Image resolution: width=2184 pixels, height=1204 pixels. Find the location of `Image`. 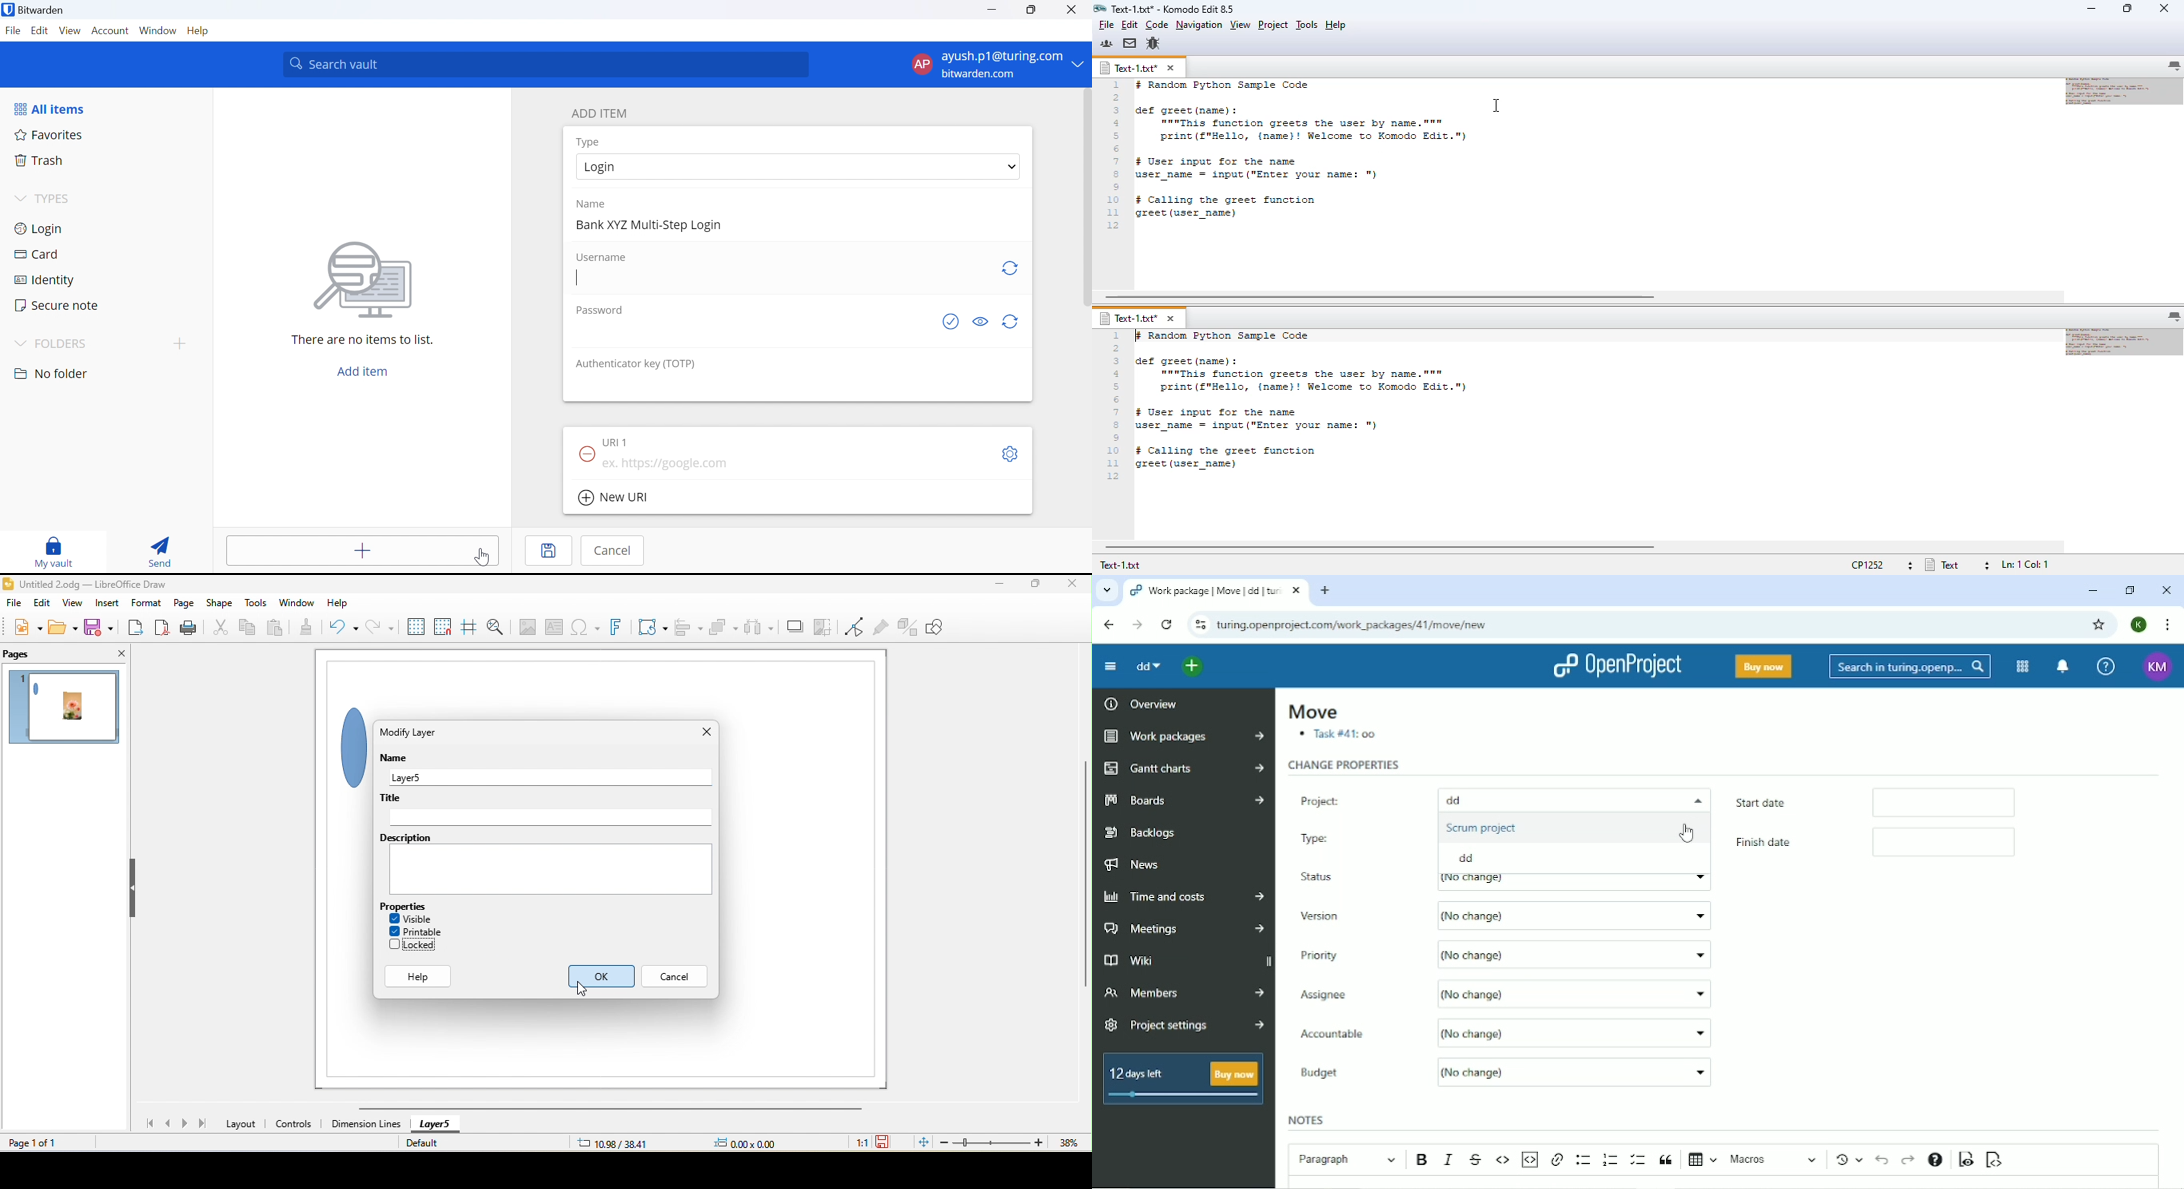

Image is located at coordinates (365, 280).